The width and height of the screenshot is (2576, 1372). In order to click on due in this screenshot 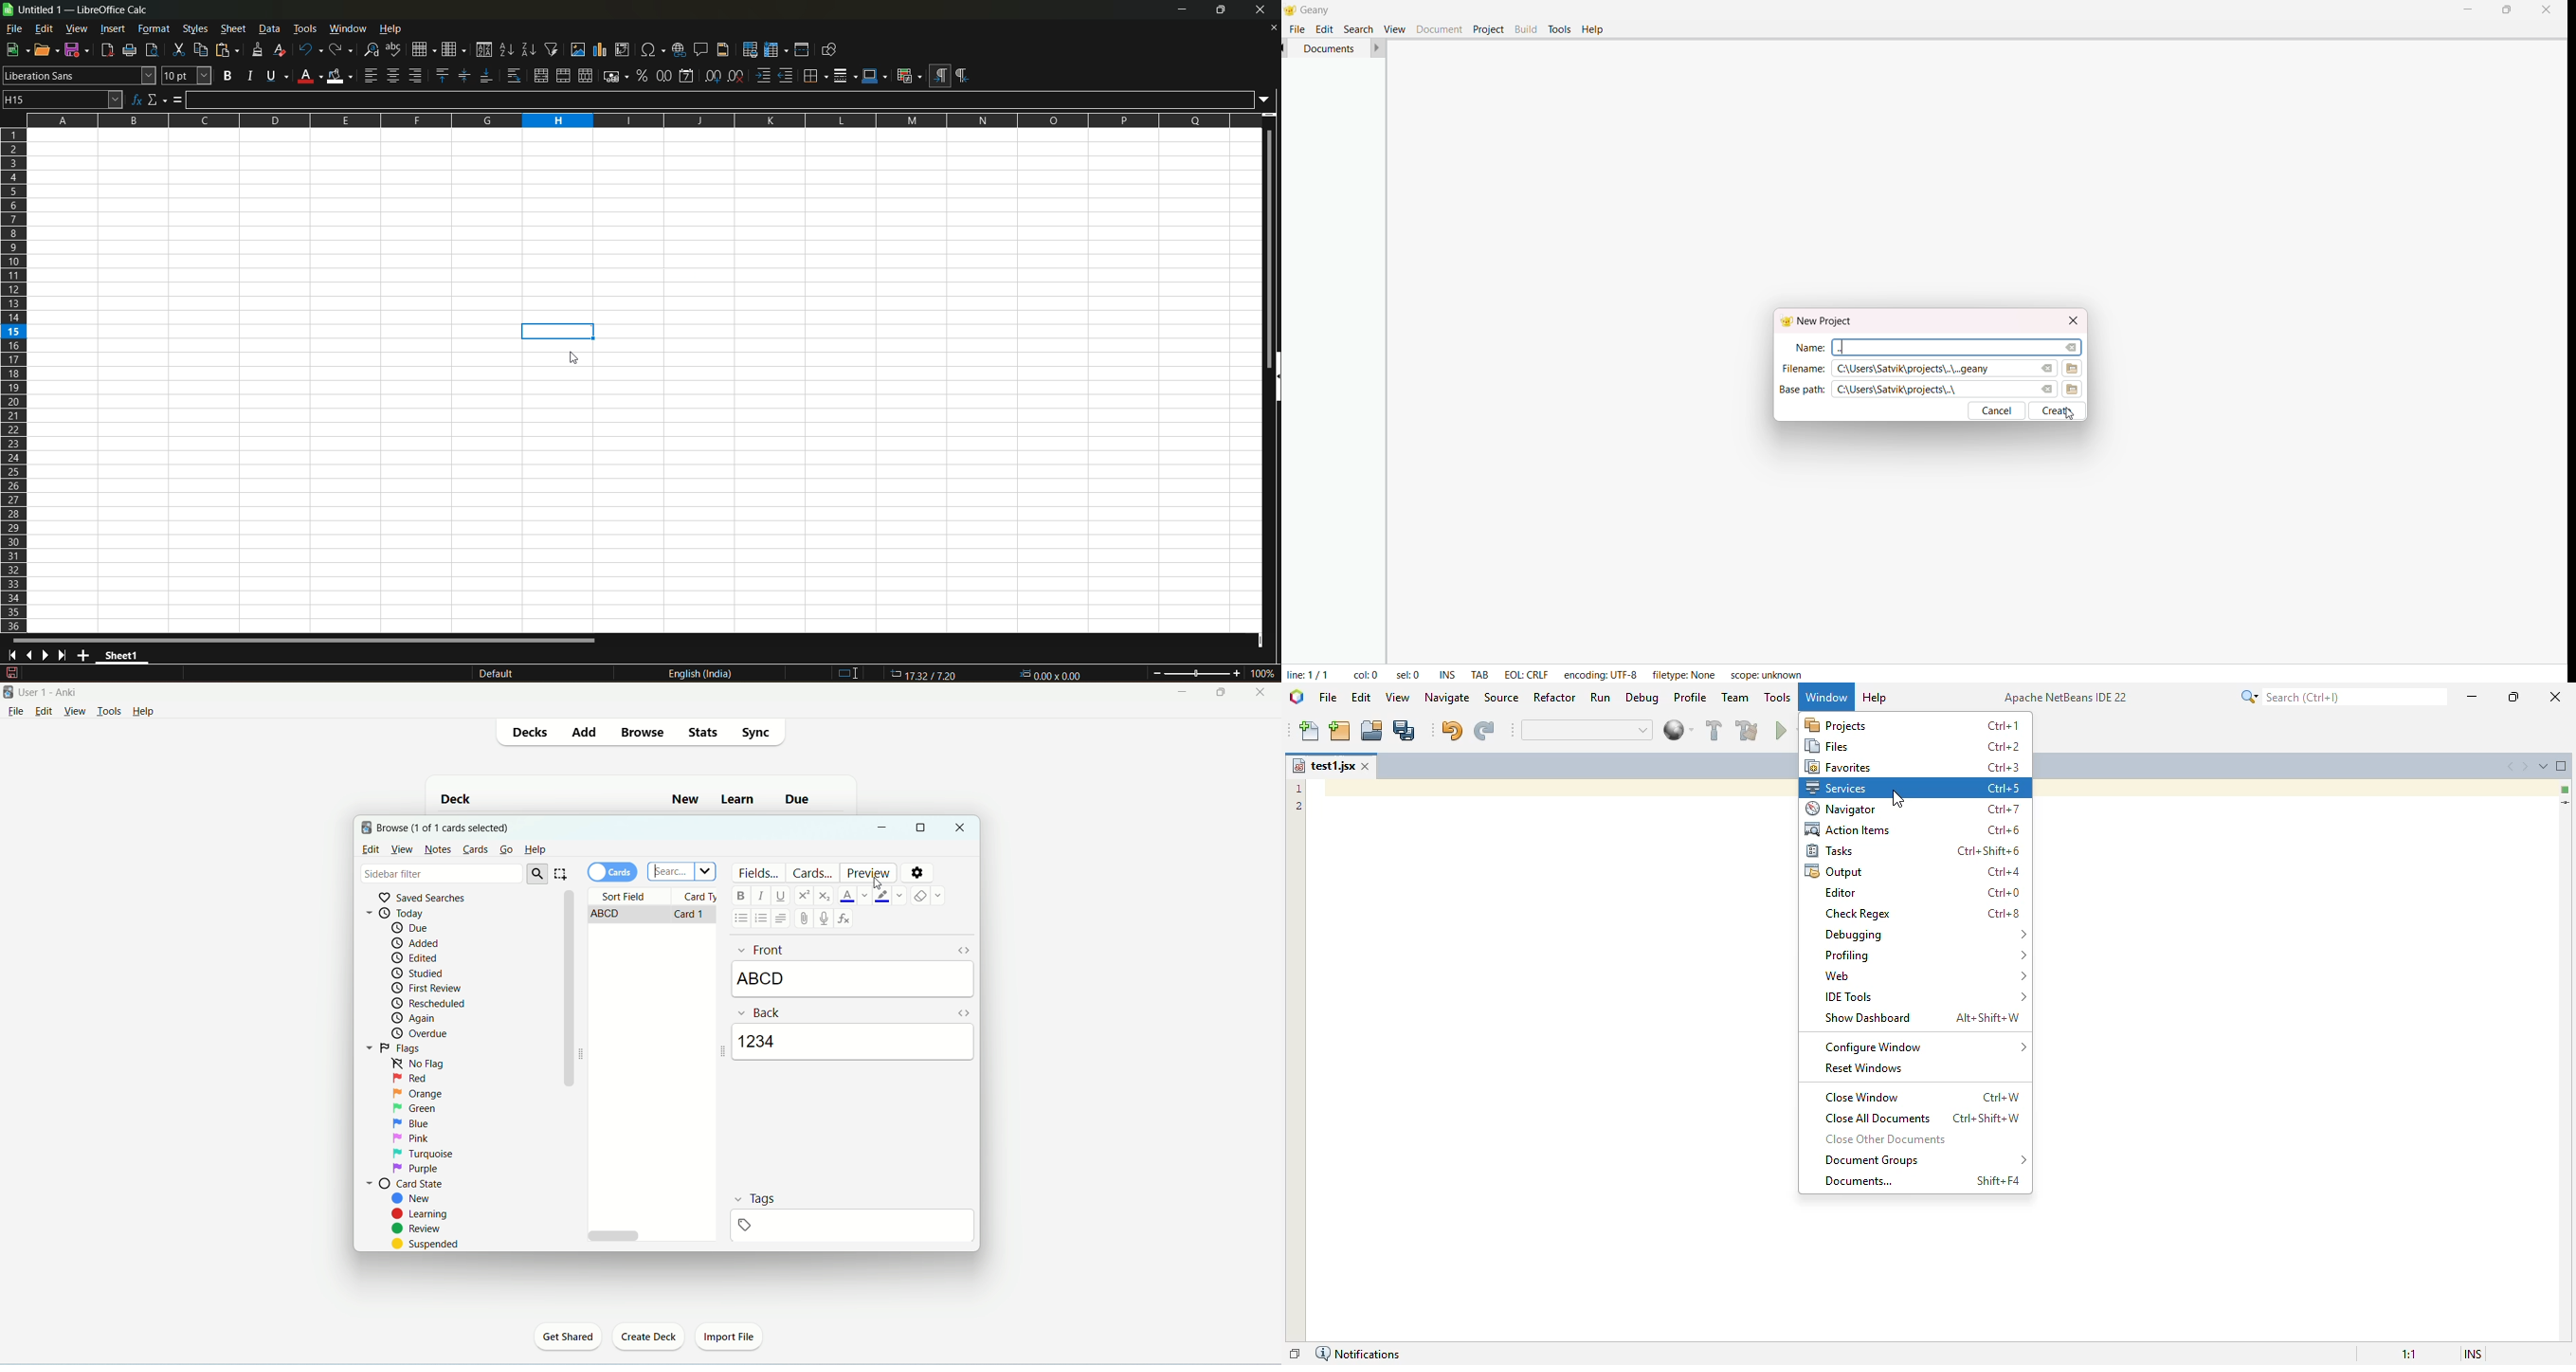, I will do `click(801, 802)`.